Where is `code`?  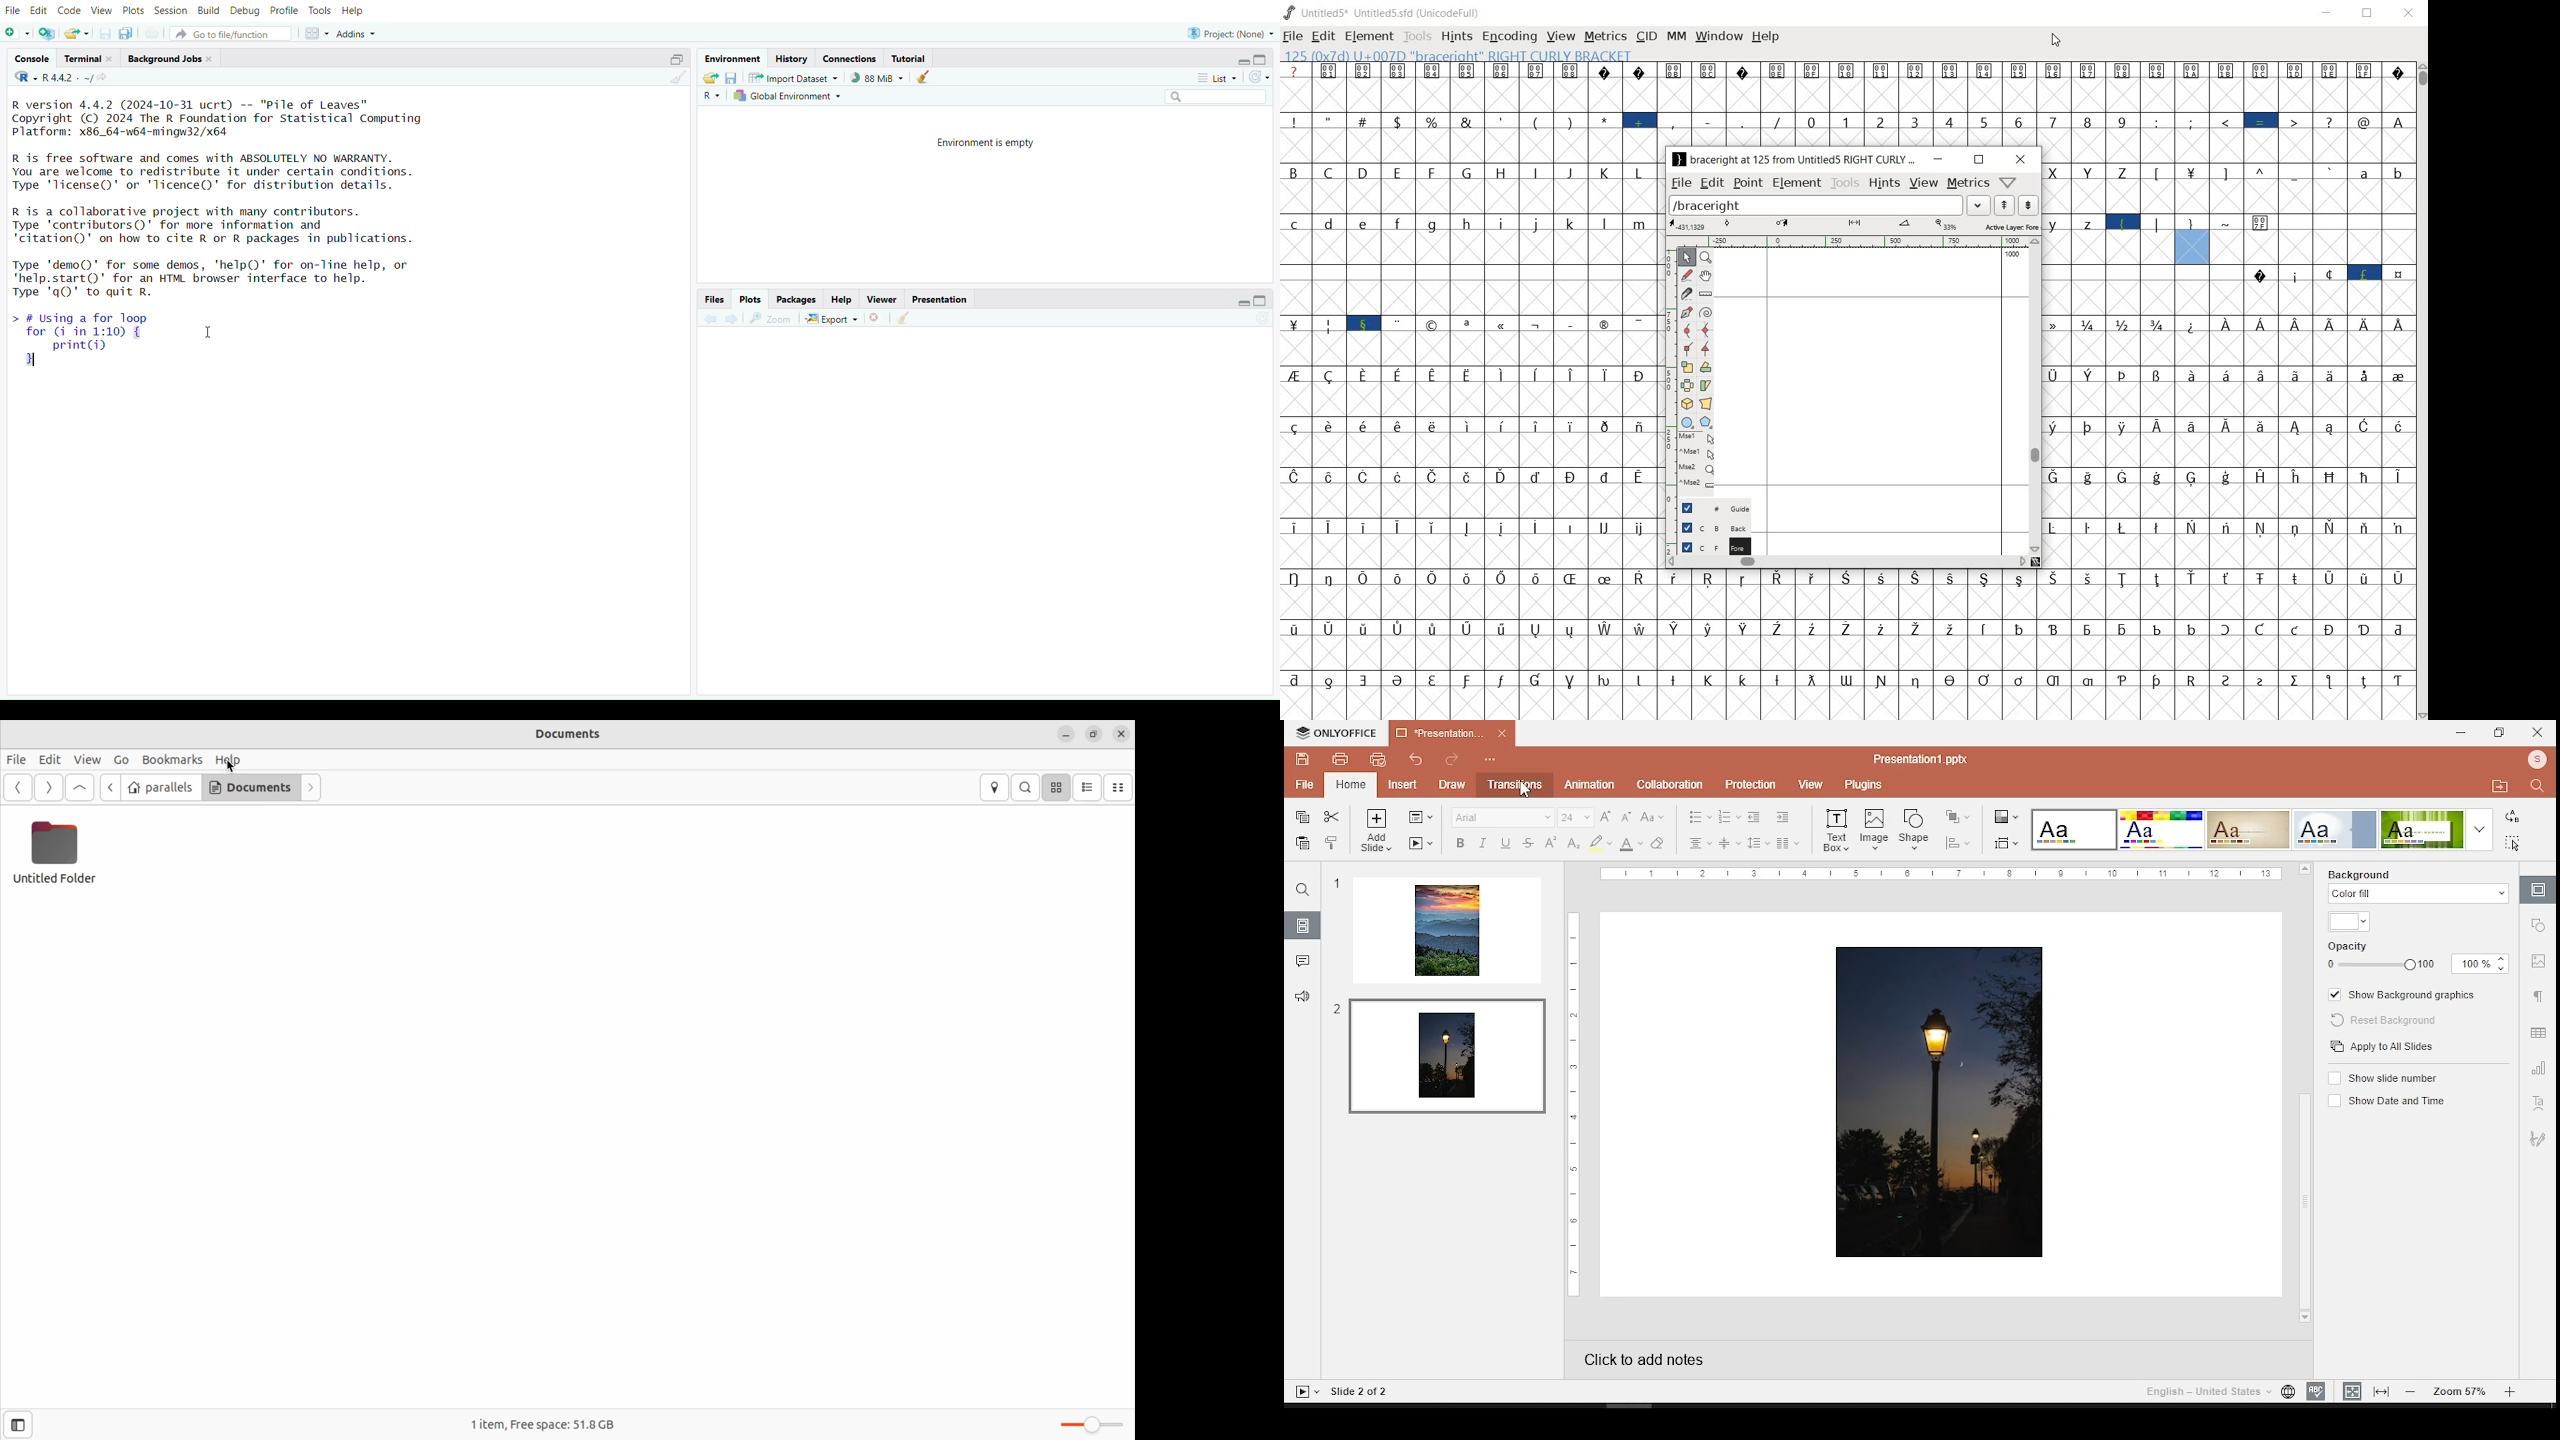
code is located at coordinates (70, 13).